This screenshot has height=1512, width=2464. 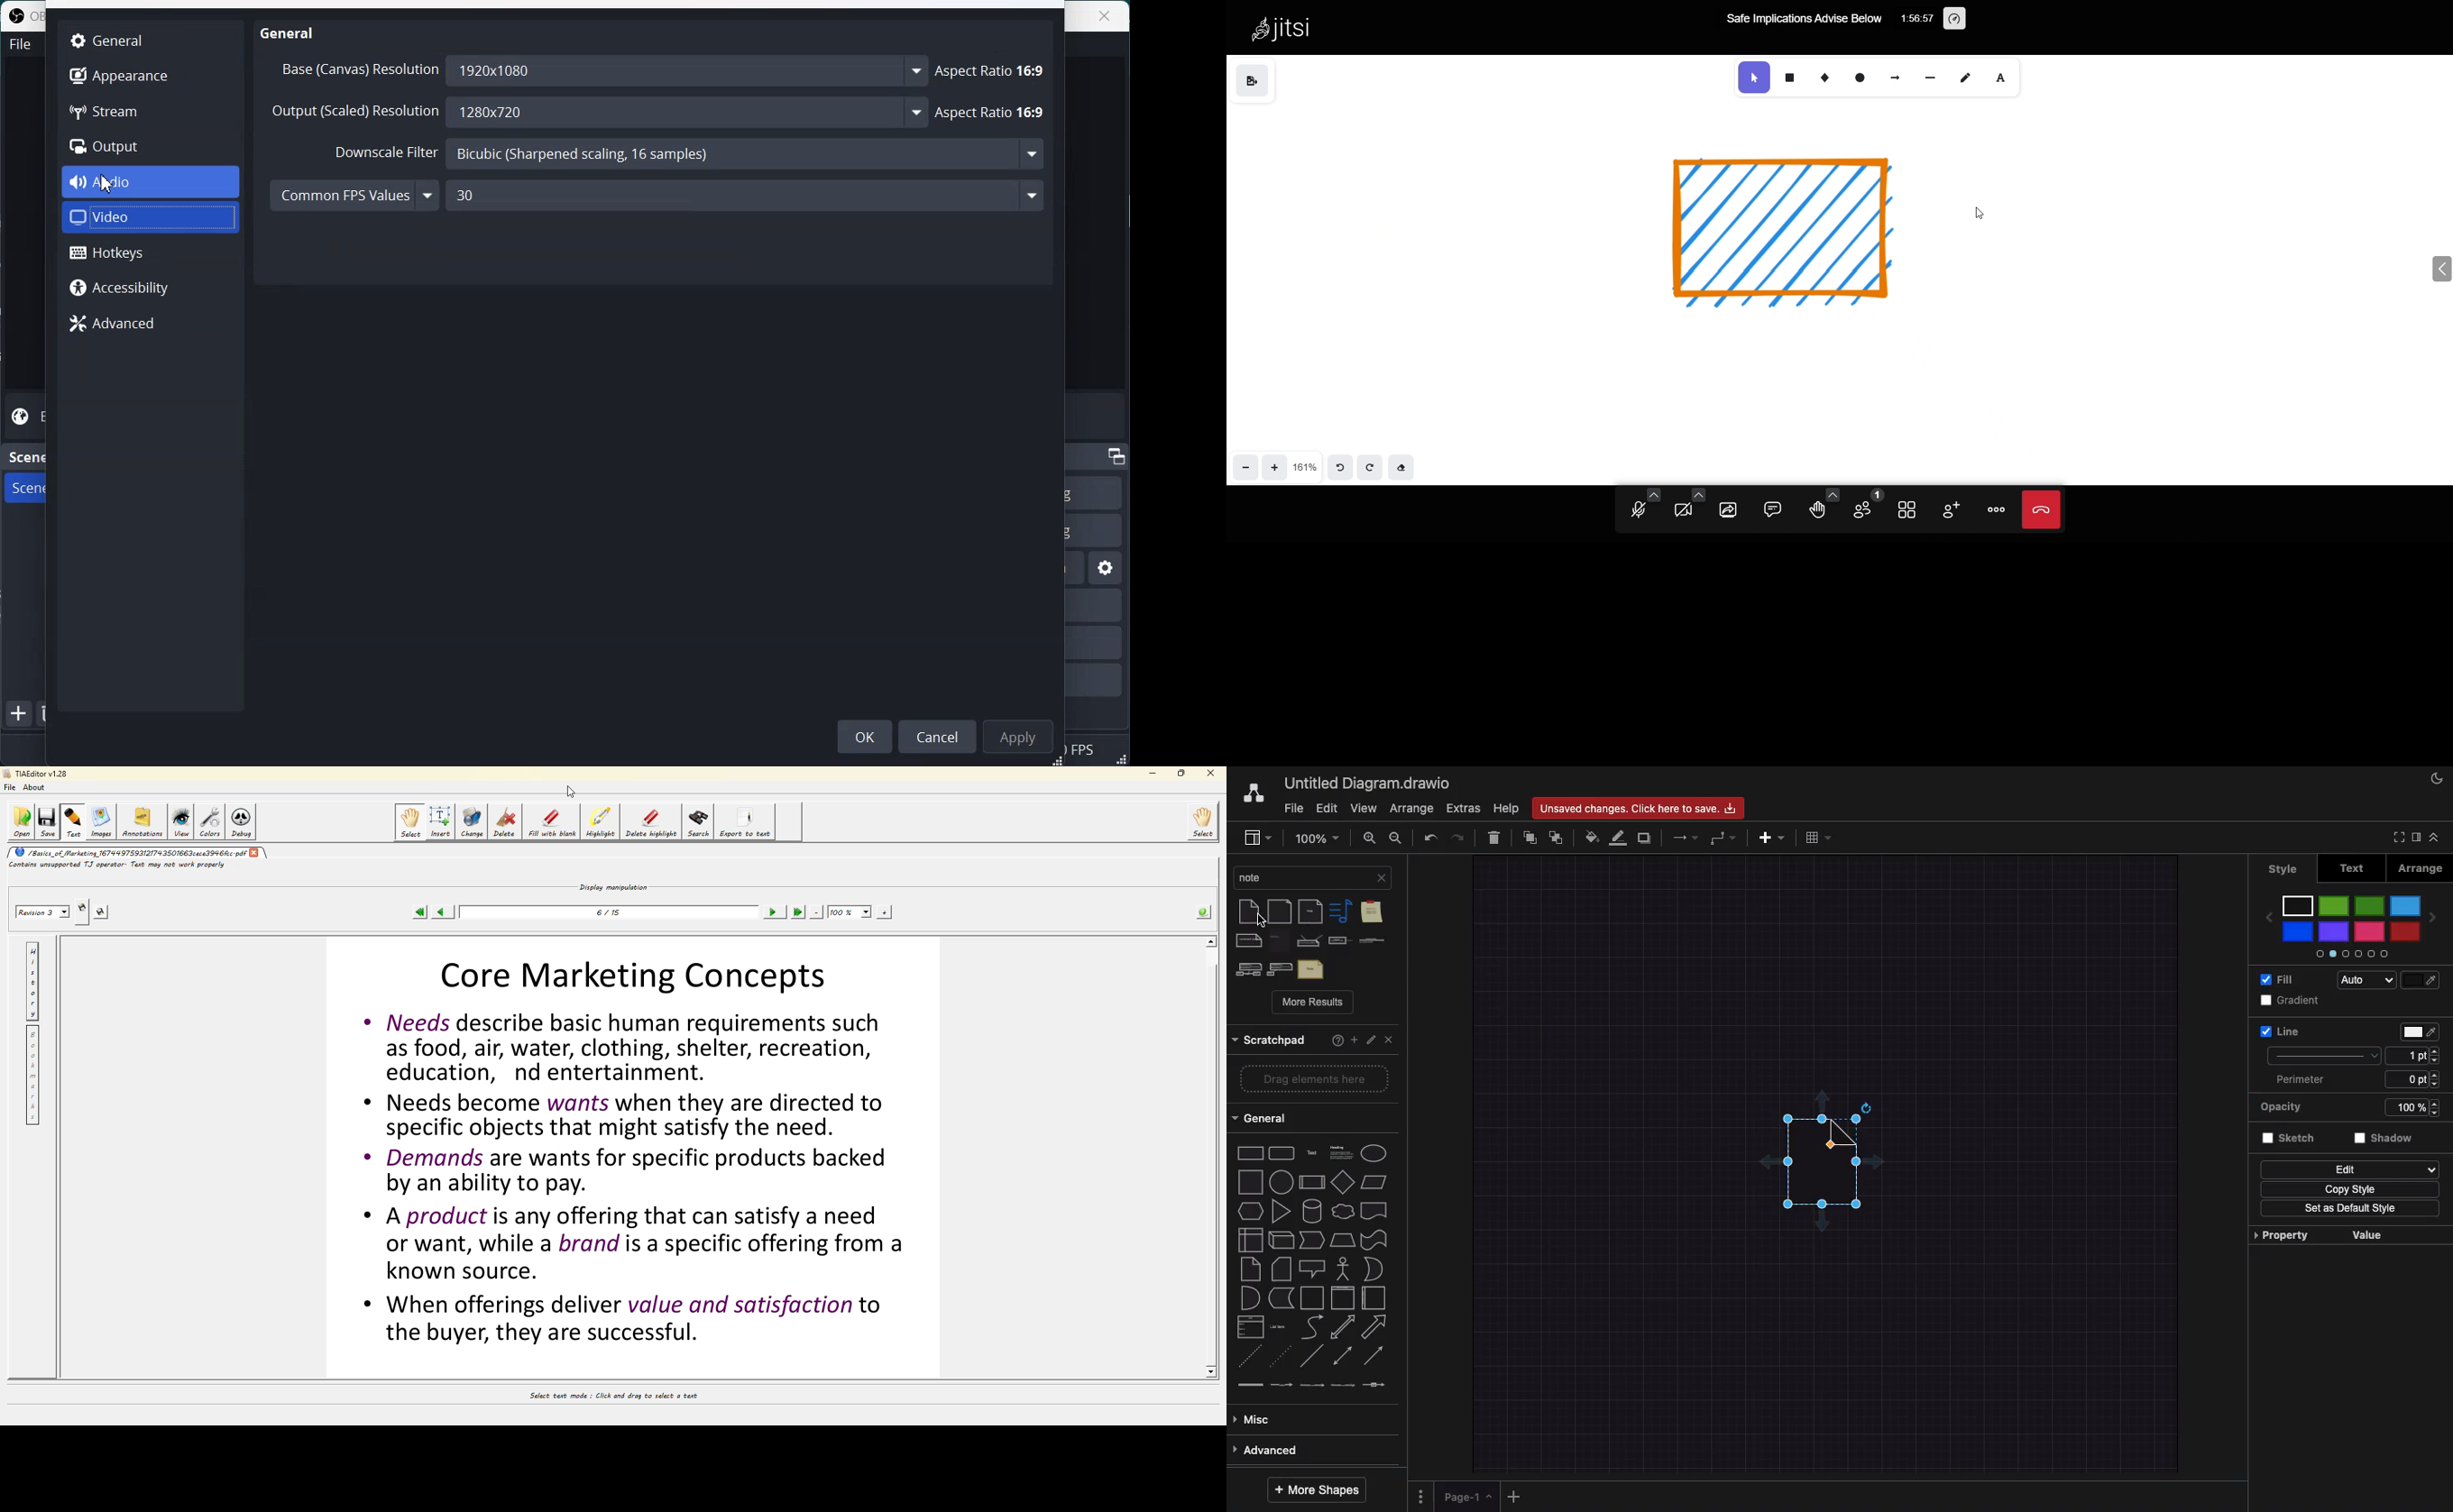 I want to click on Bicubic (Sharpened scaling, 16 samples) -, so click(x=748, y=155).